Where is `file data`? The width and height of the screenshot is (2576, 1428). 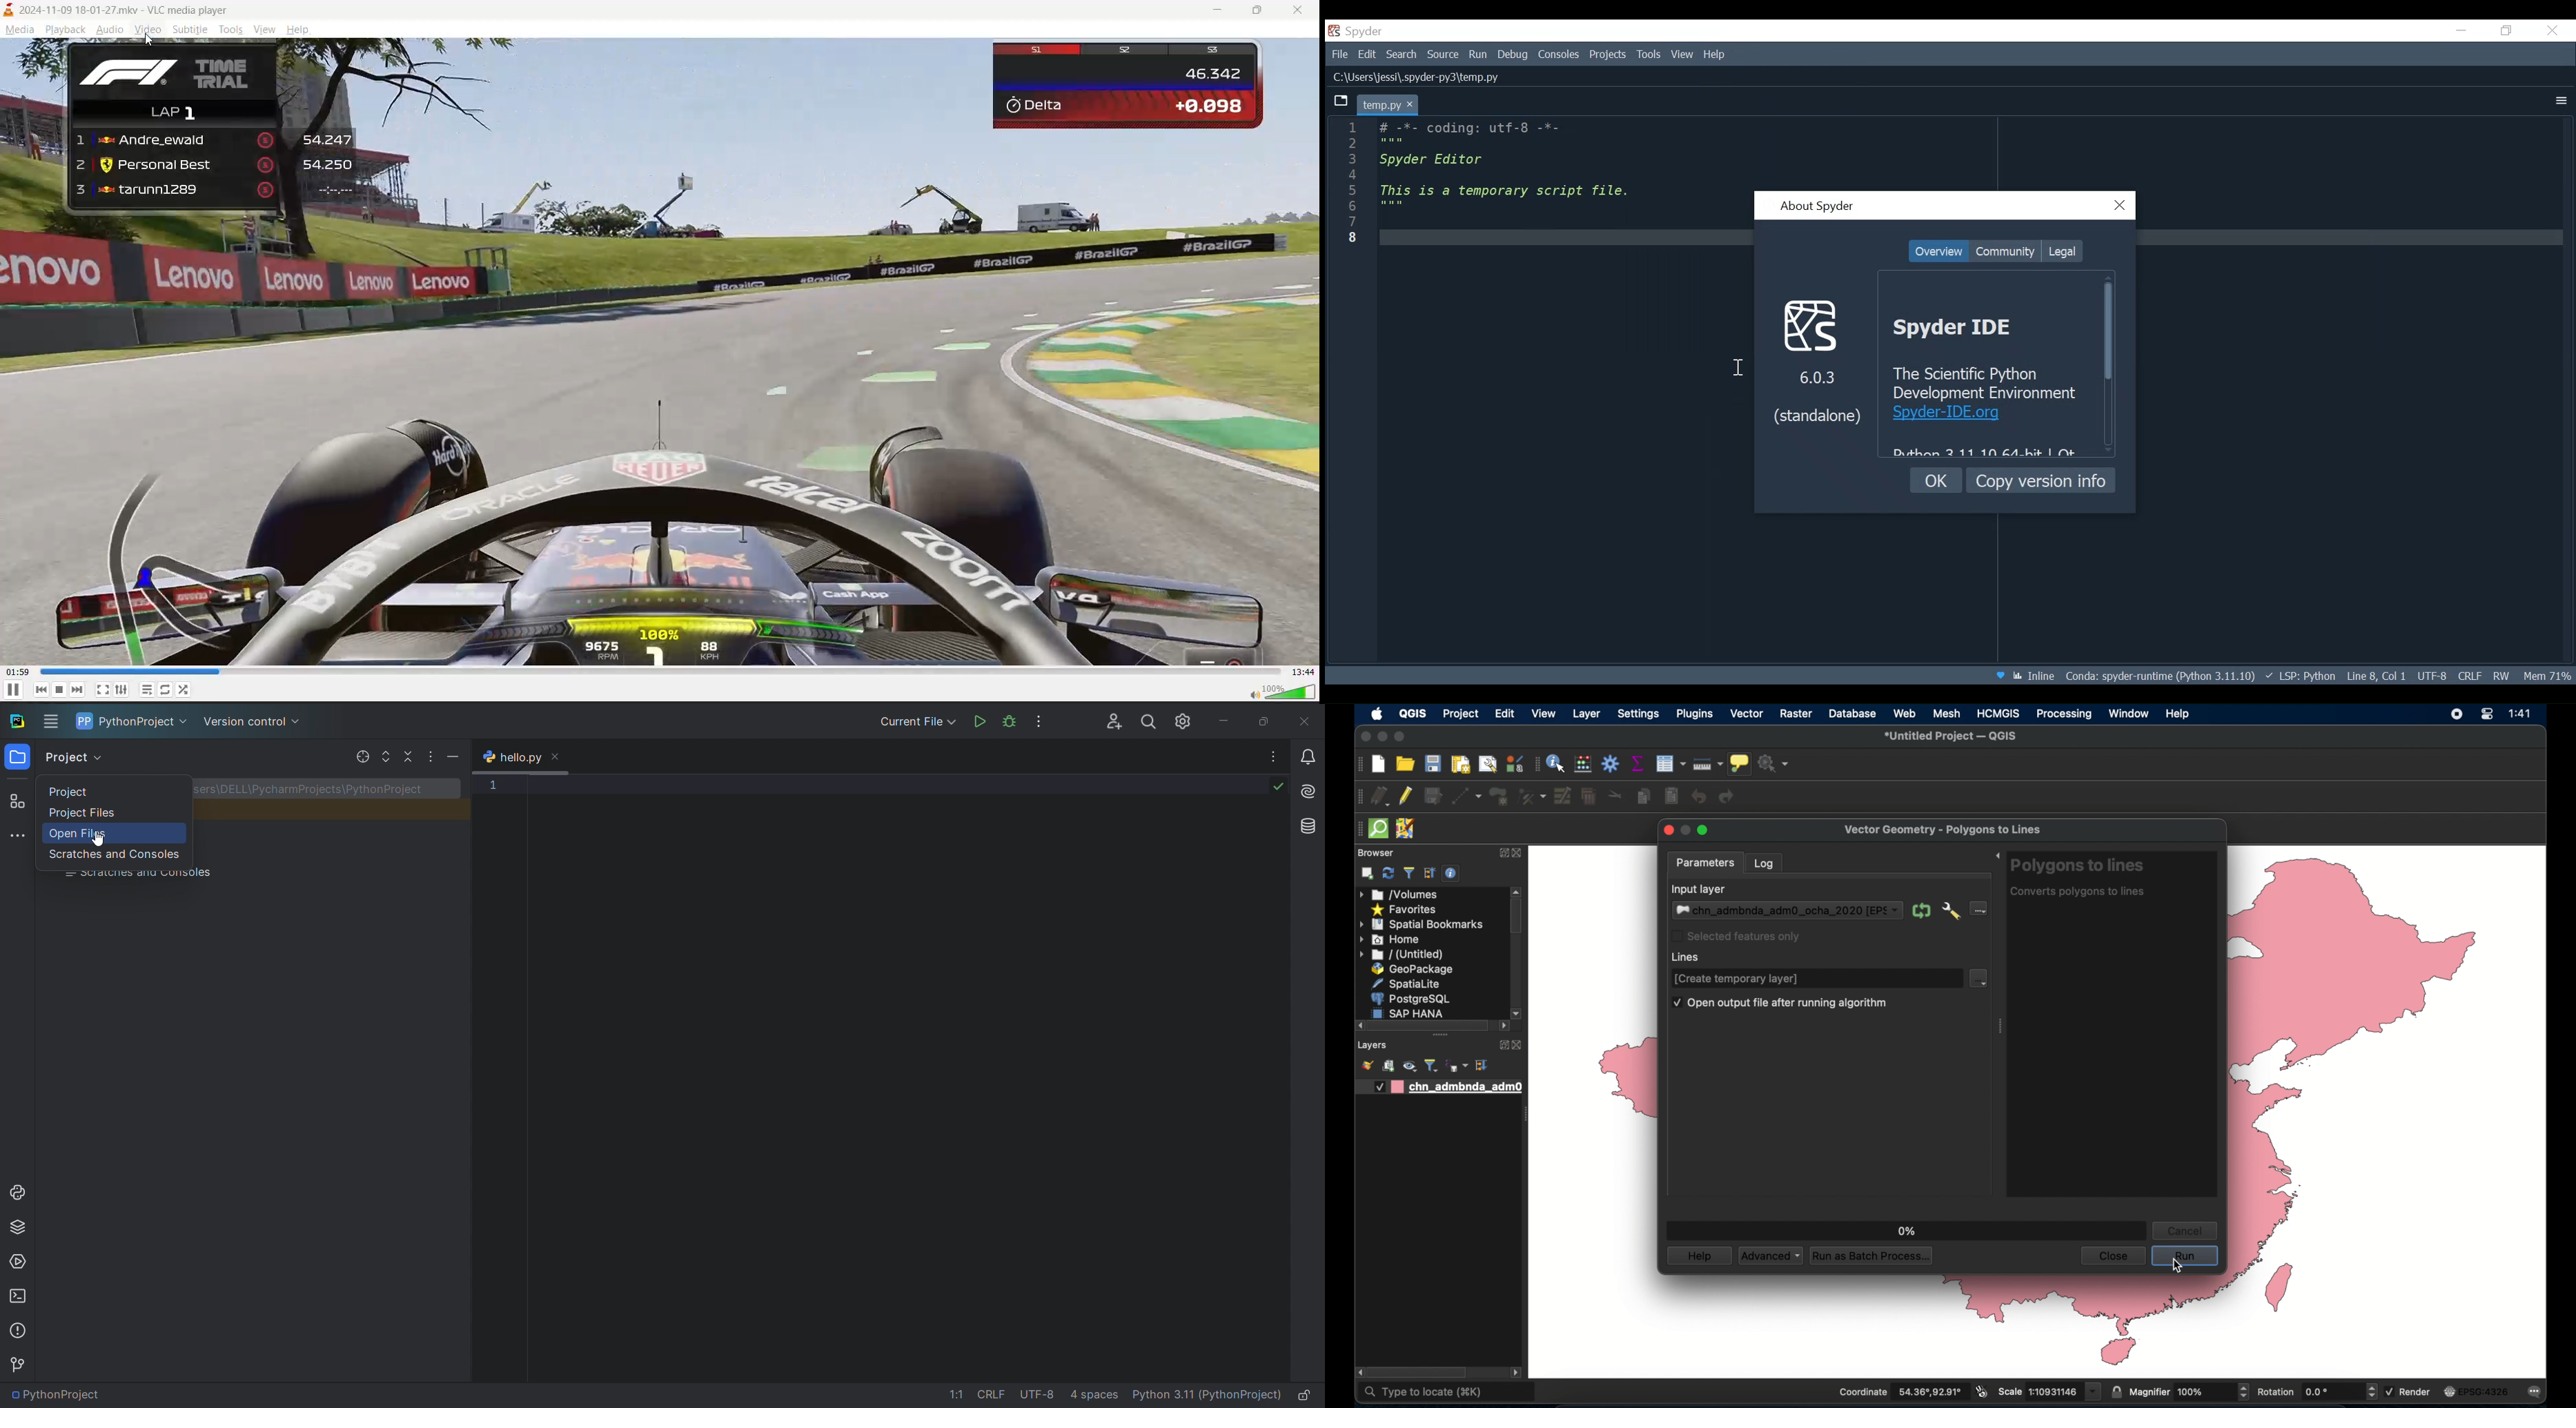
file data is located at coordinates (1026, 1397).